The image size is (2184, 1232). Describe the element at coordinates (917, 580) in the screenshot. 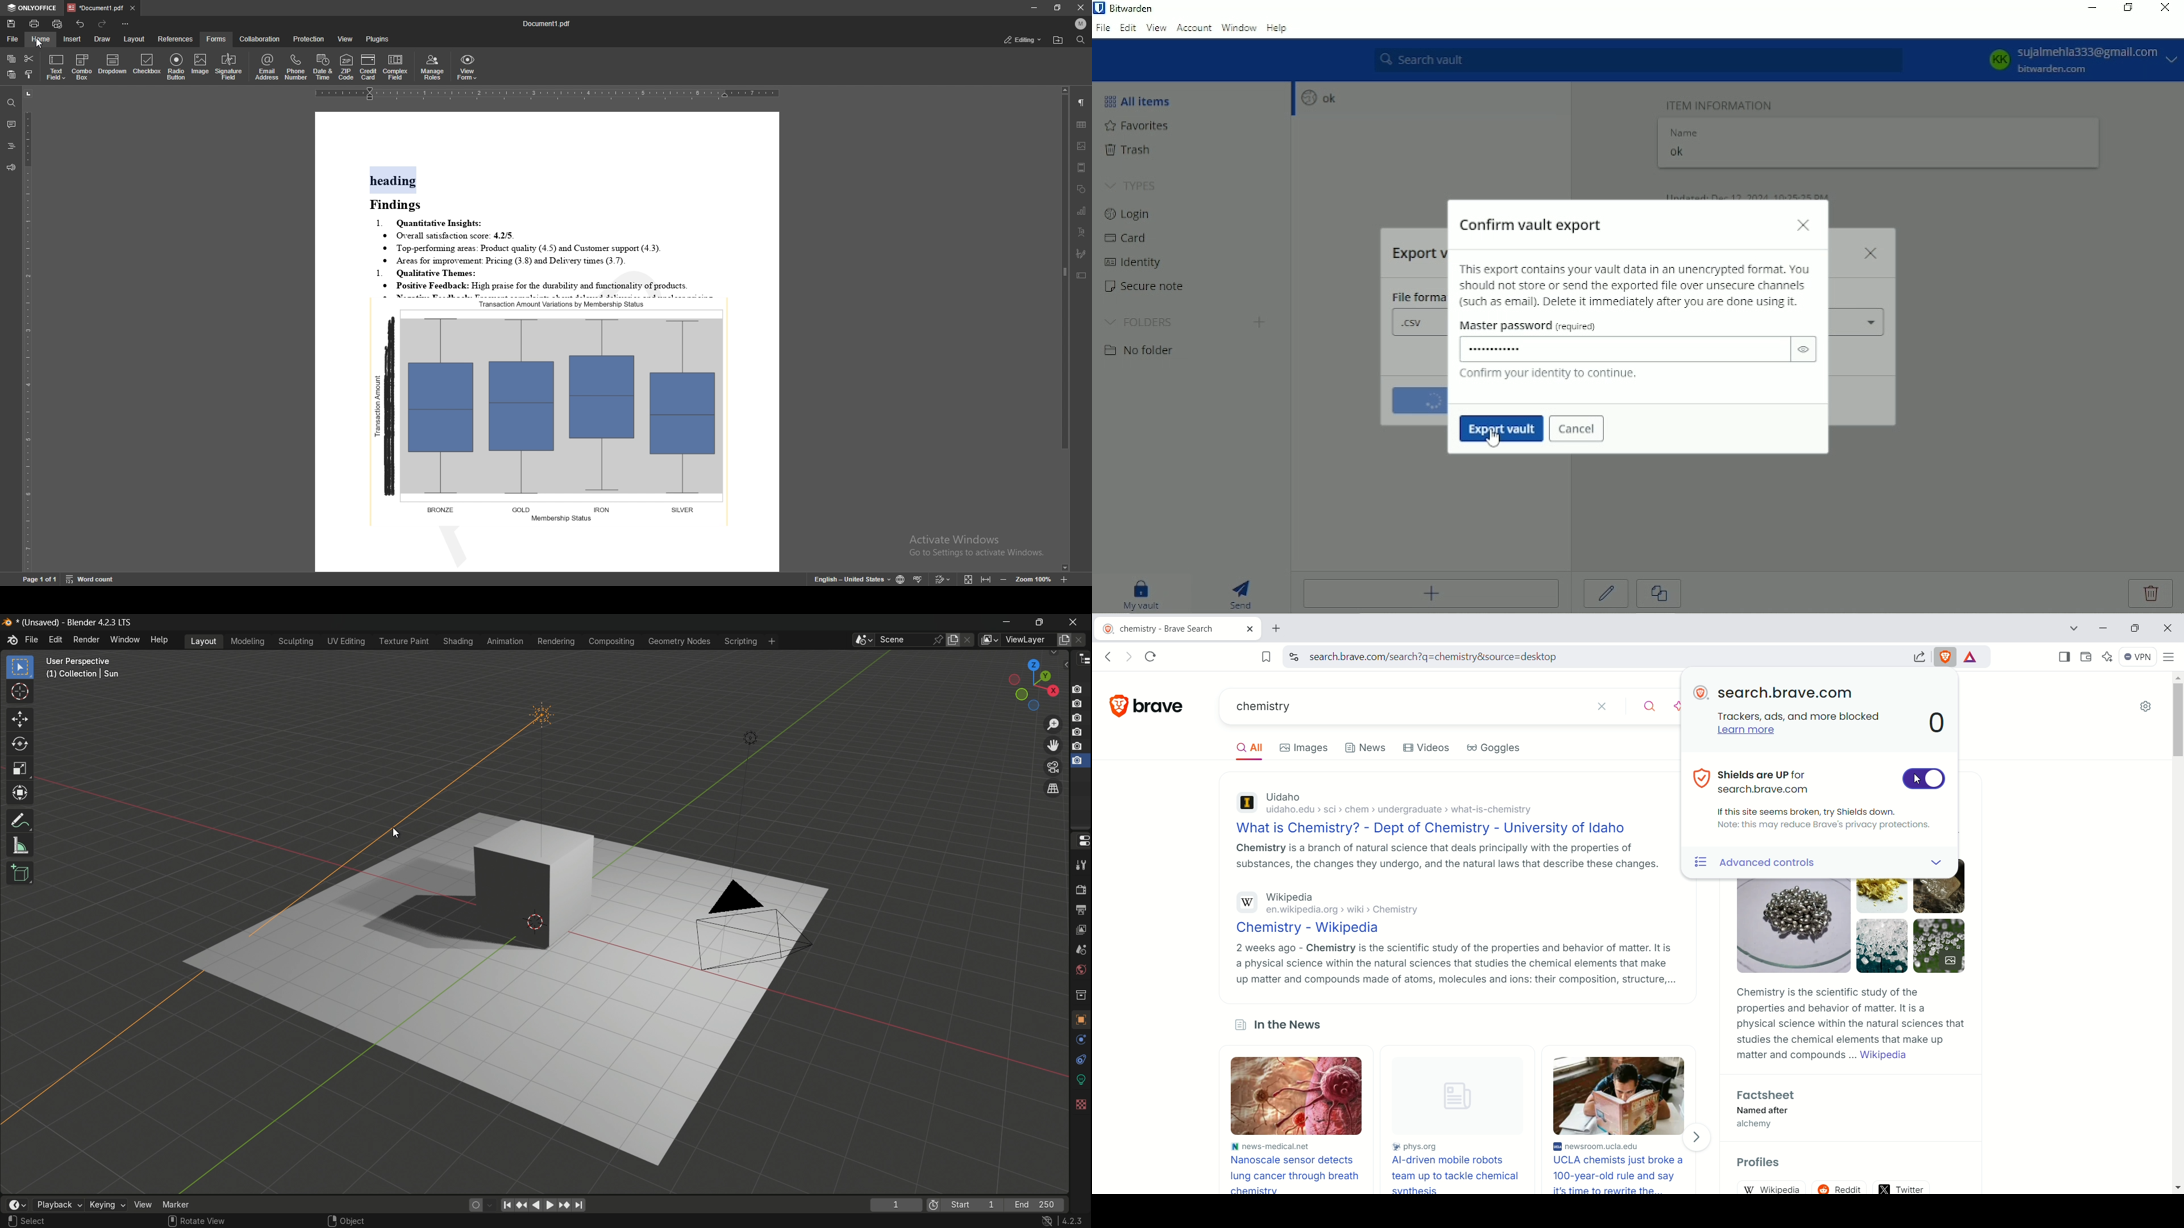

I see `spell check` at that location.